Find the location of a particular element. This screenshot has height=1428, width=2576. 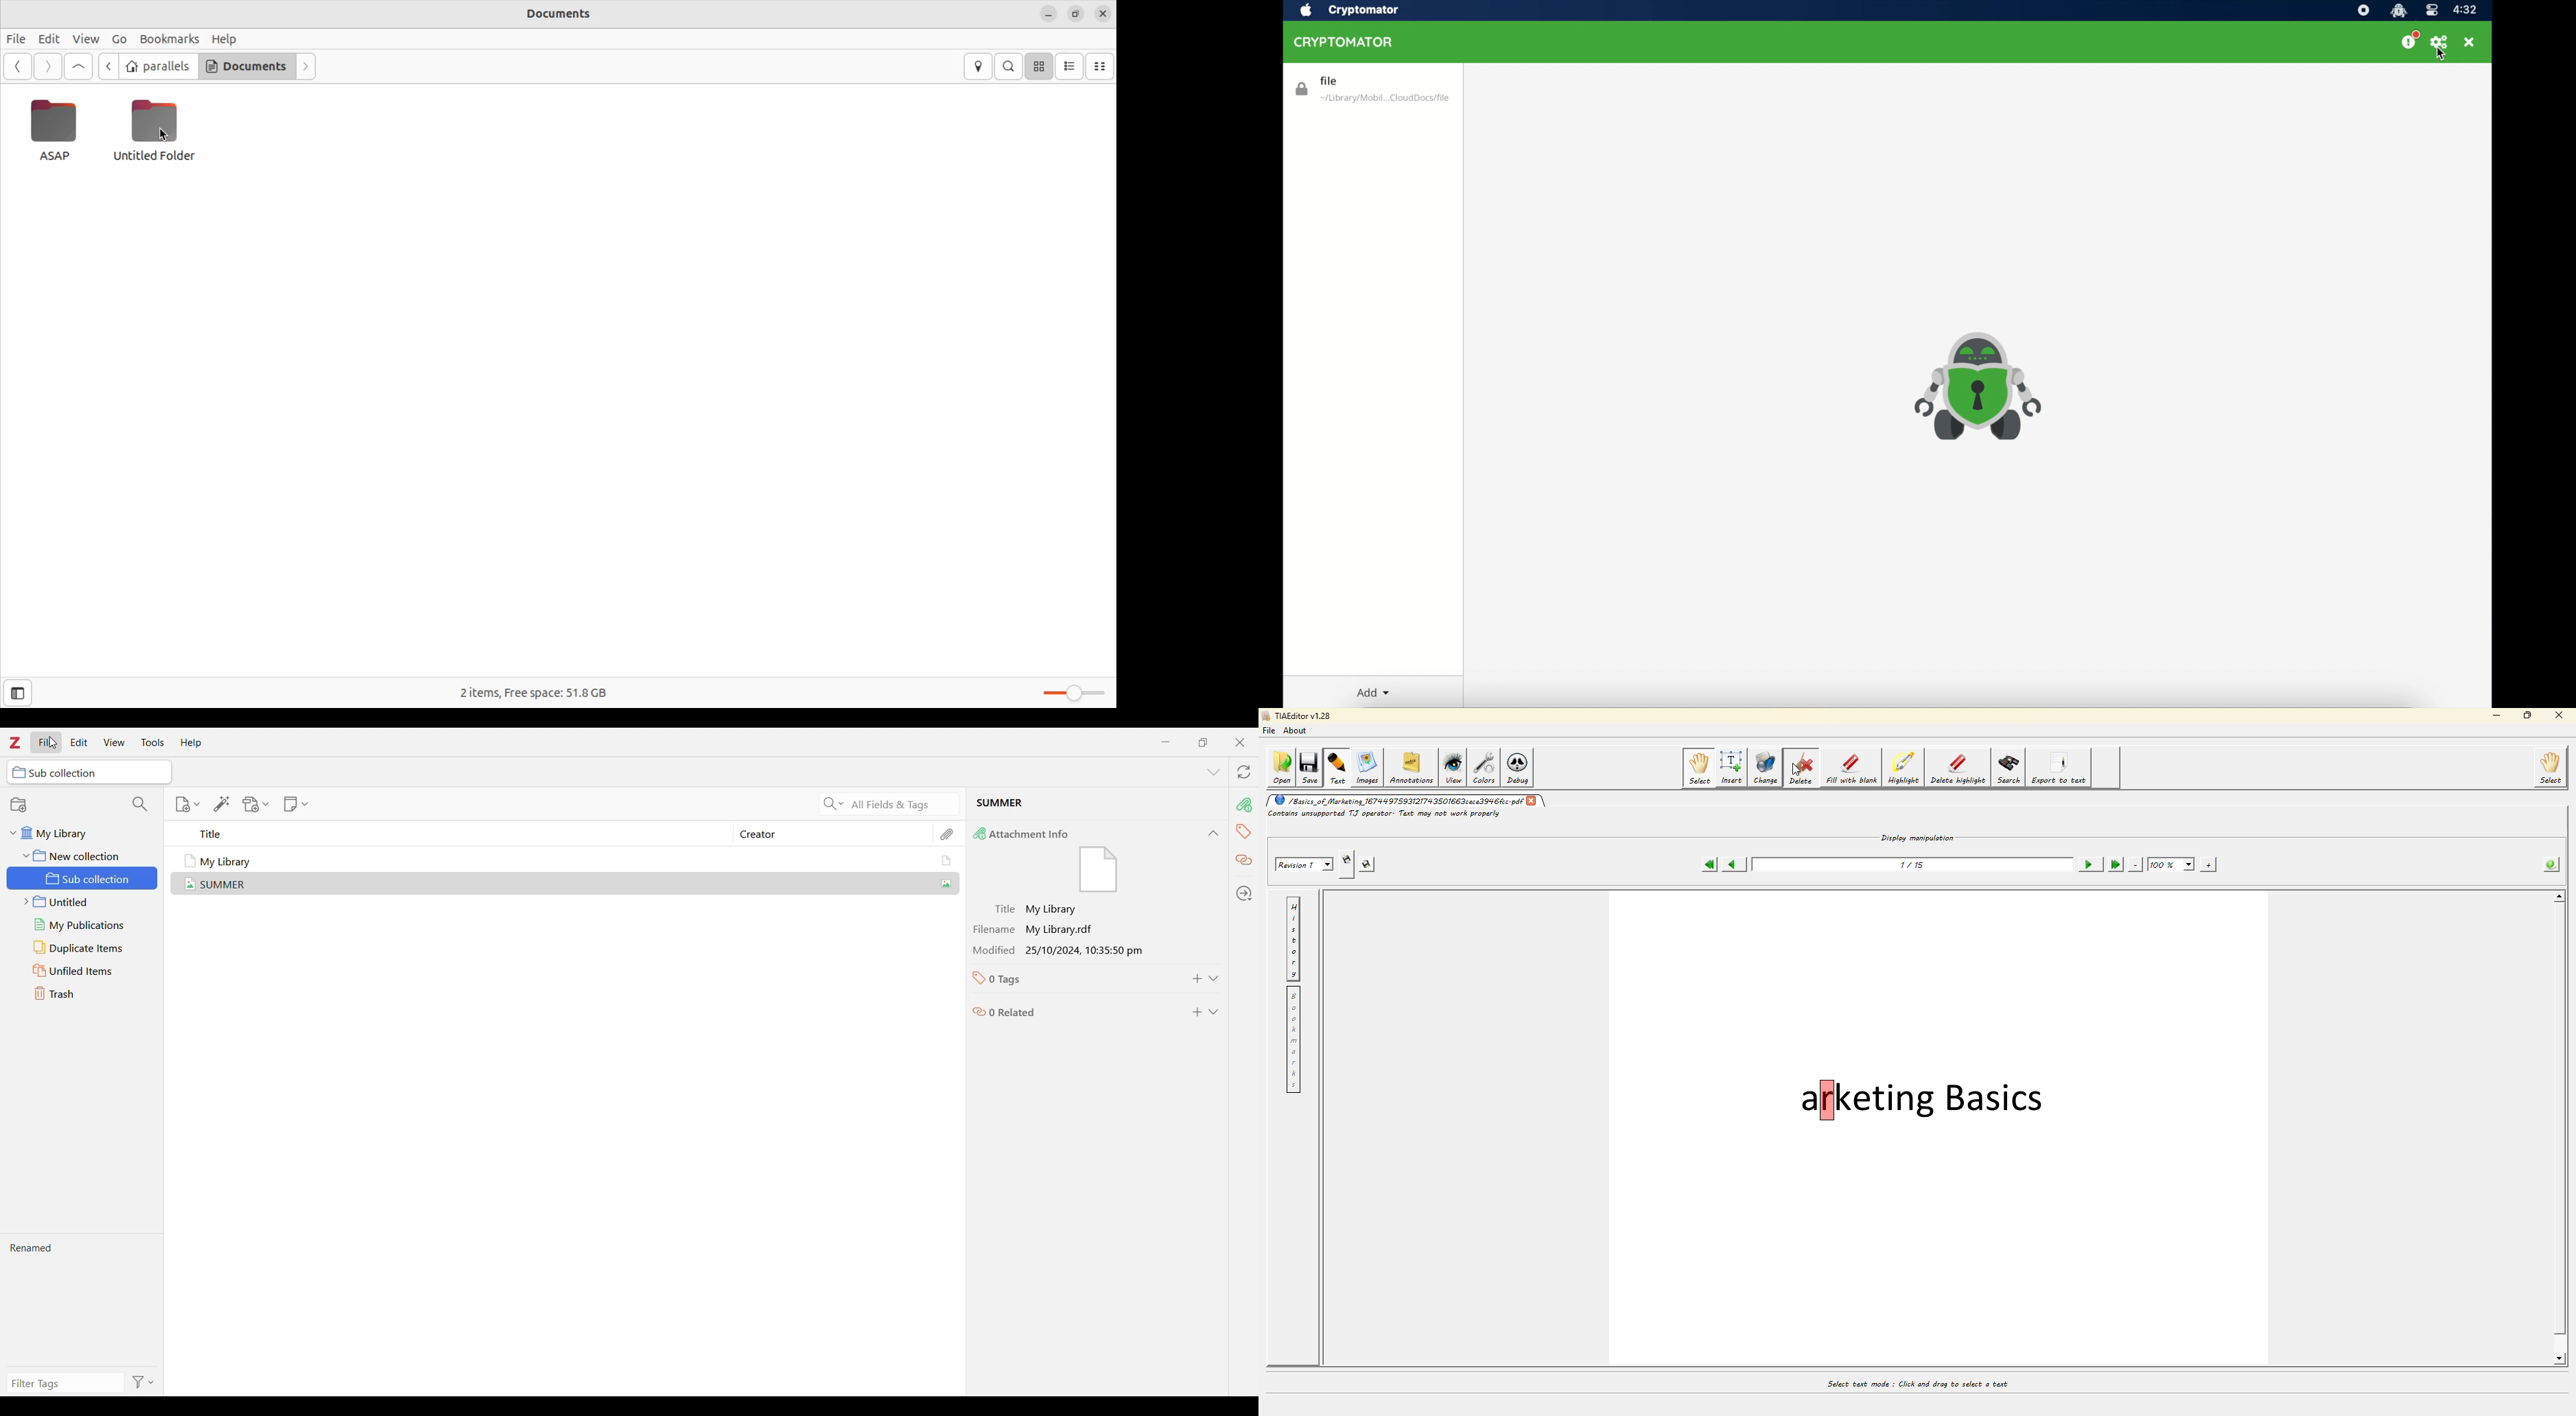

list view is located at coordinates (1071, 65).